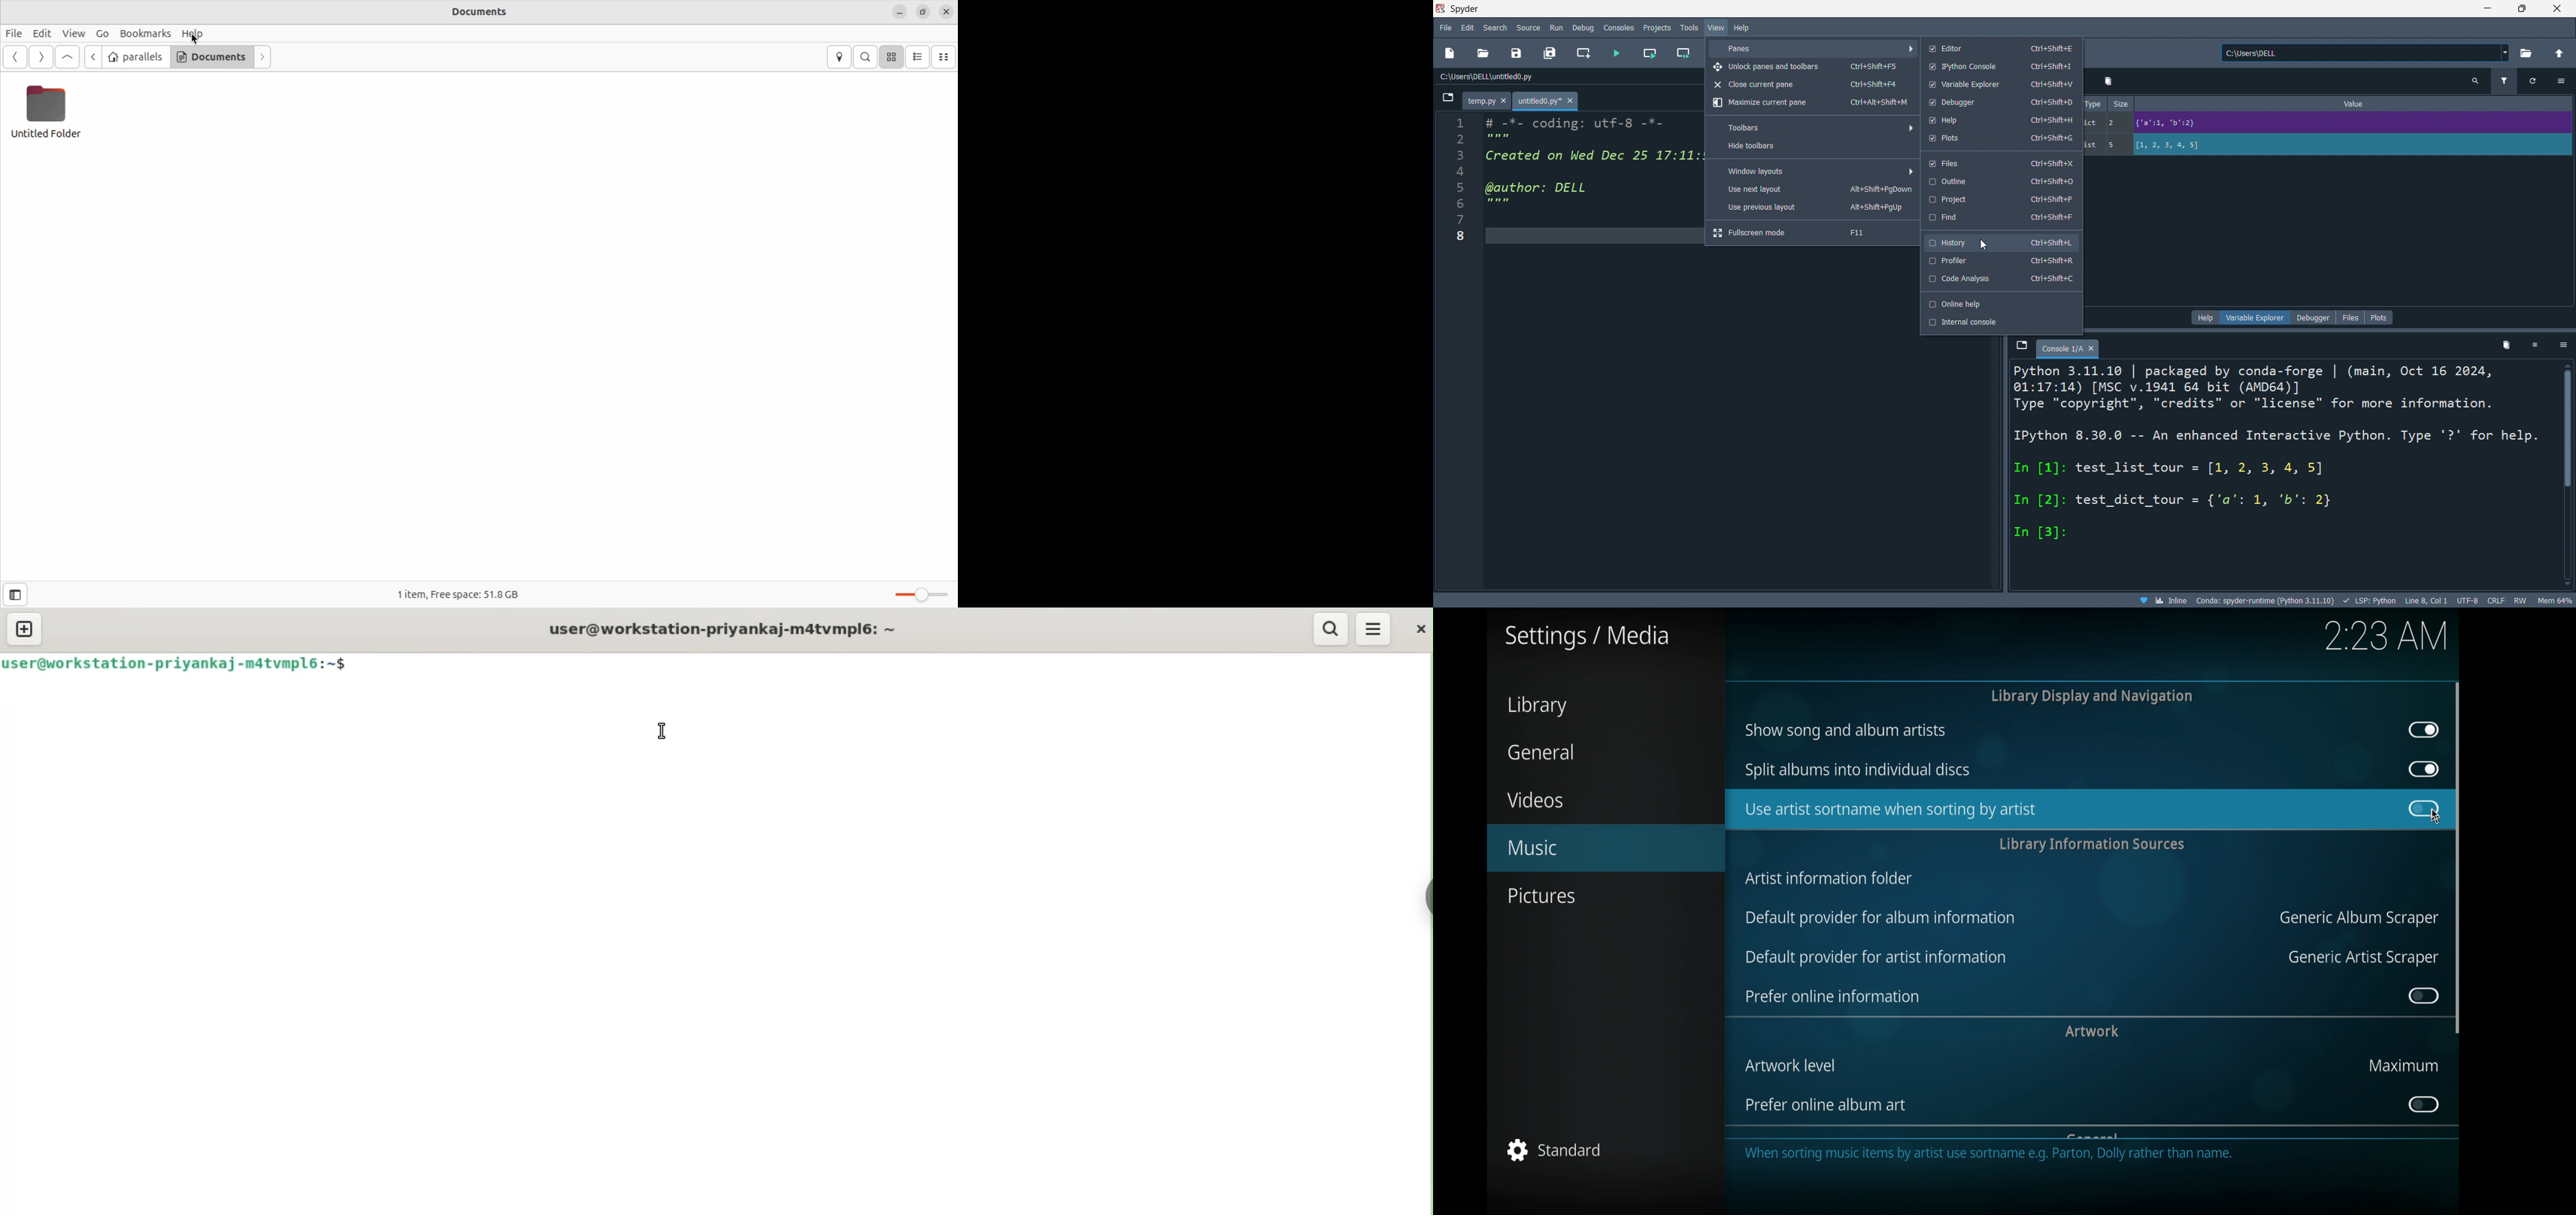 This screenshot has width=2576, height=1232. What do you see at coordinates (1813, 209) in the screenshot?
I see `use previous layout` at bounding box center [1813, 209].